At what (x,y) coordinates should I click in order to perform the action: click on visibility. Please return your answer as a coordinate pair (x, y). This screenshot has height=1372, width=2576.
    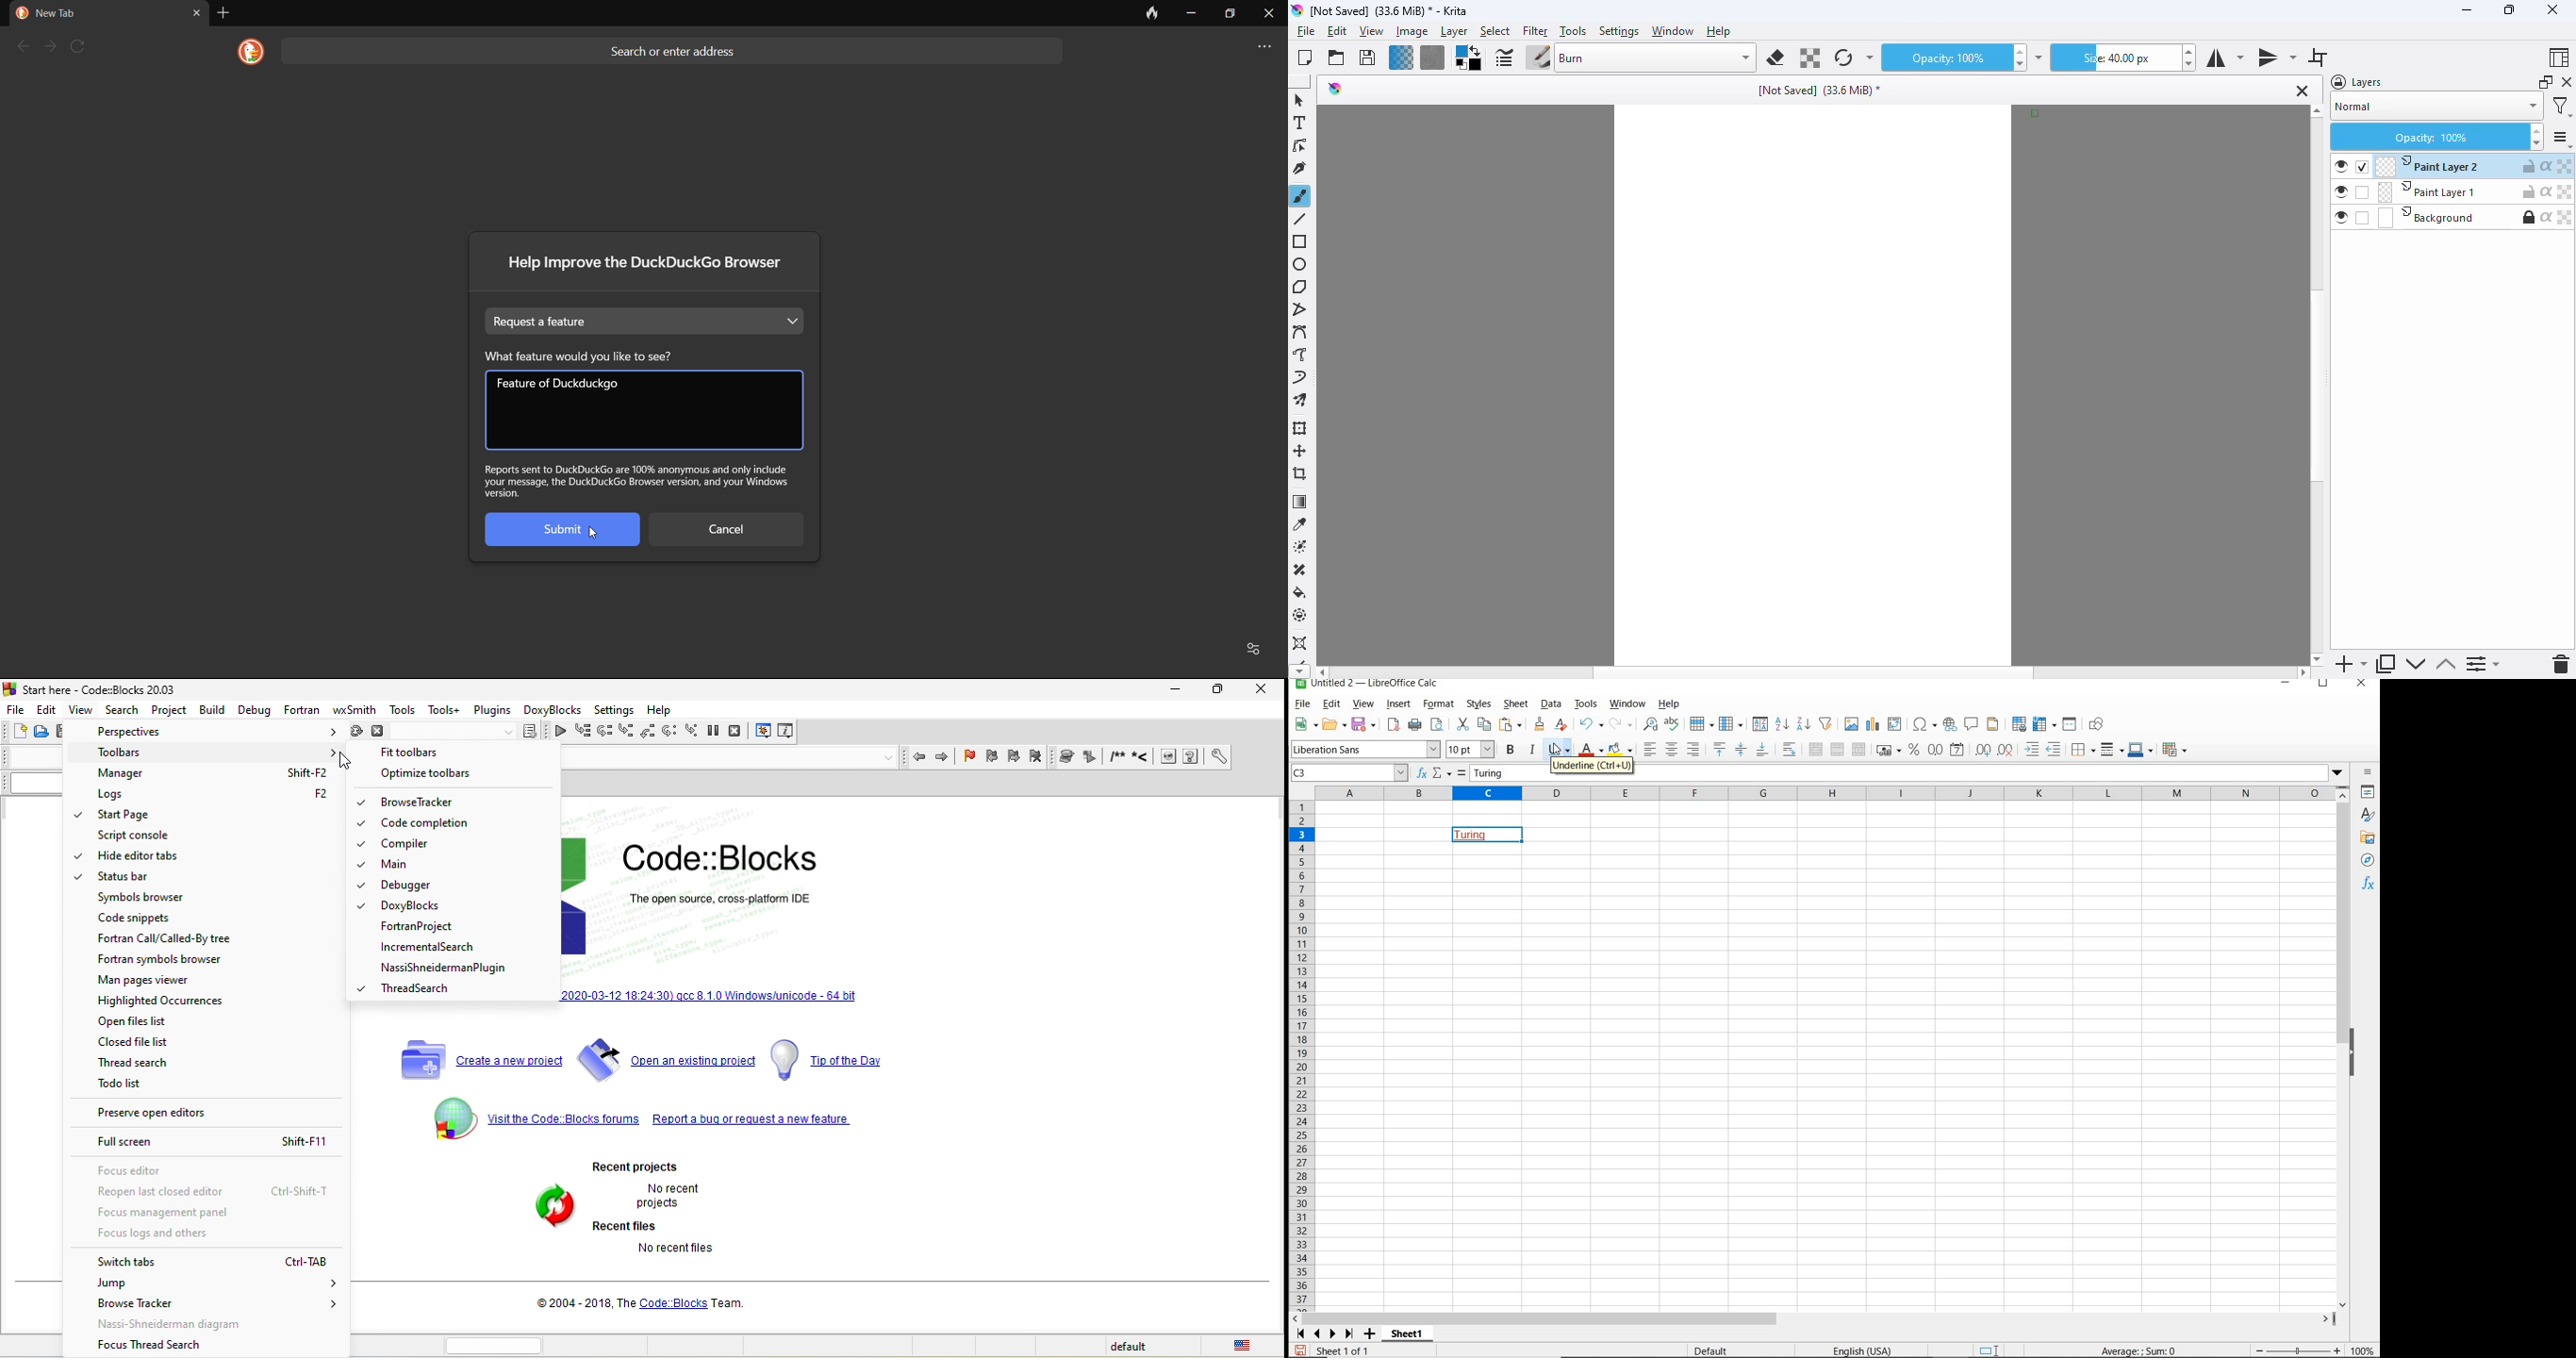
    Looking at the image, I should click on (2342, 167).